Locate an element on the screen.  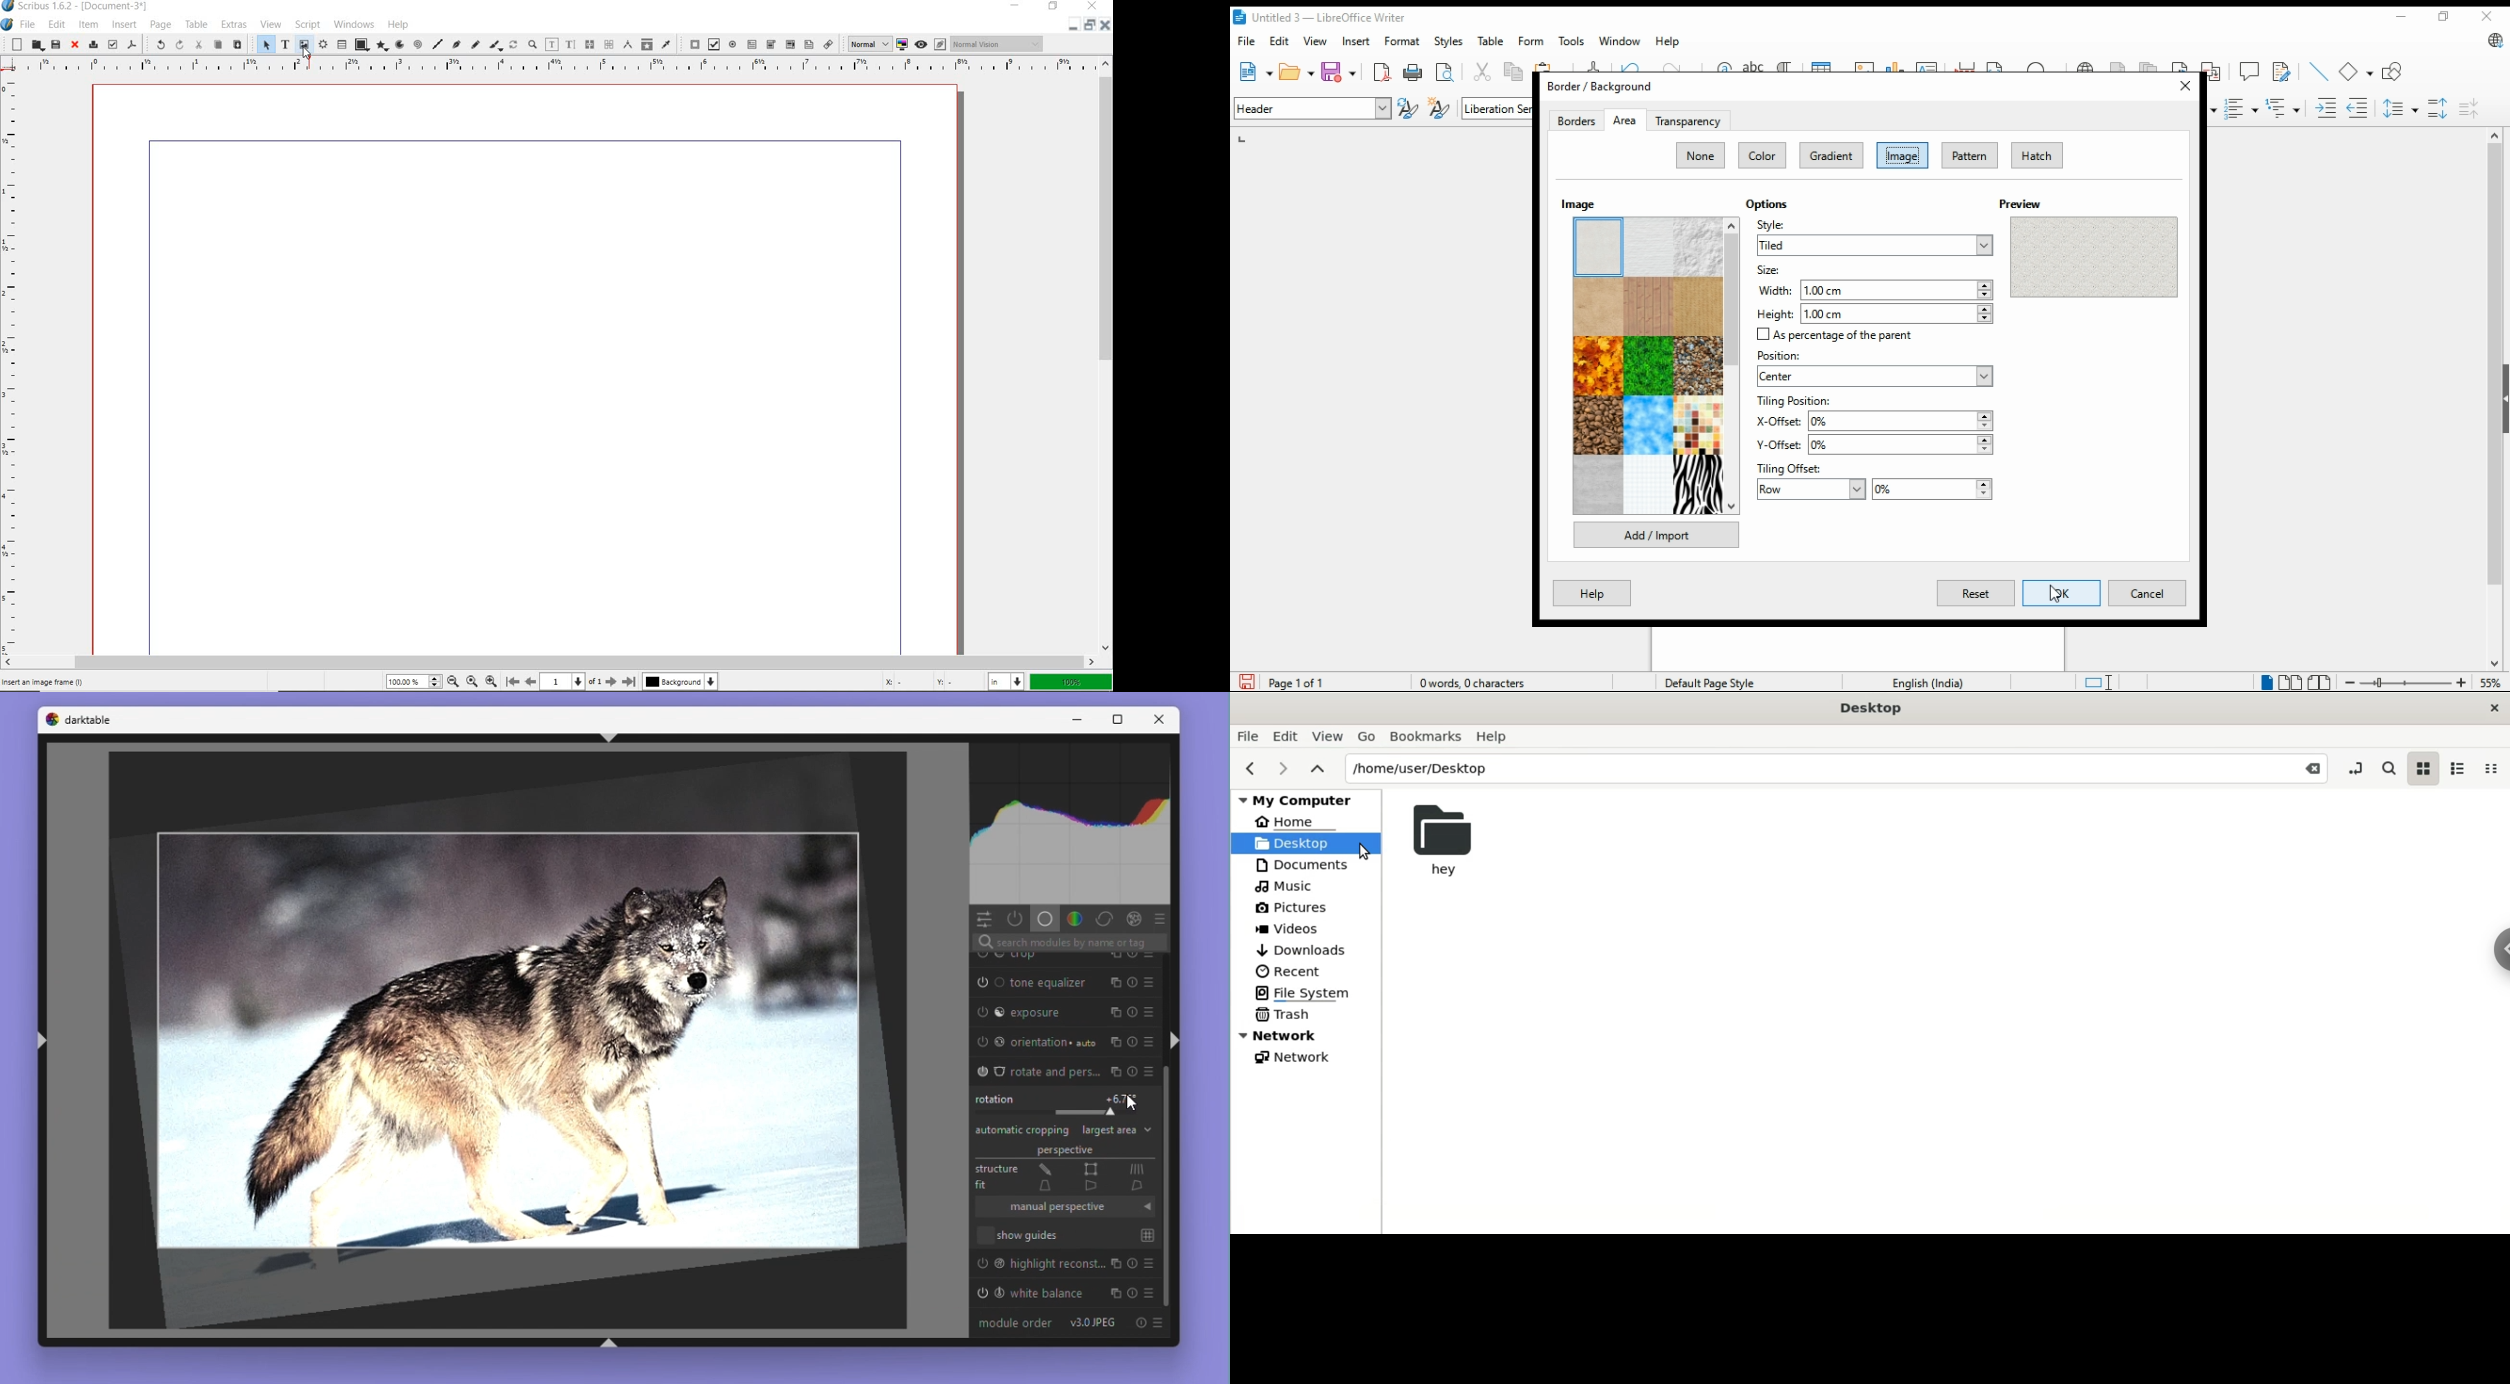
single page view is located at coordinates (2266, 681).